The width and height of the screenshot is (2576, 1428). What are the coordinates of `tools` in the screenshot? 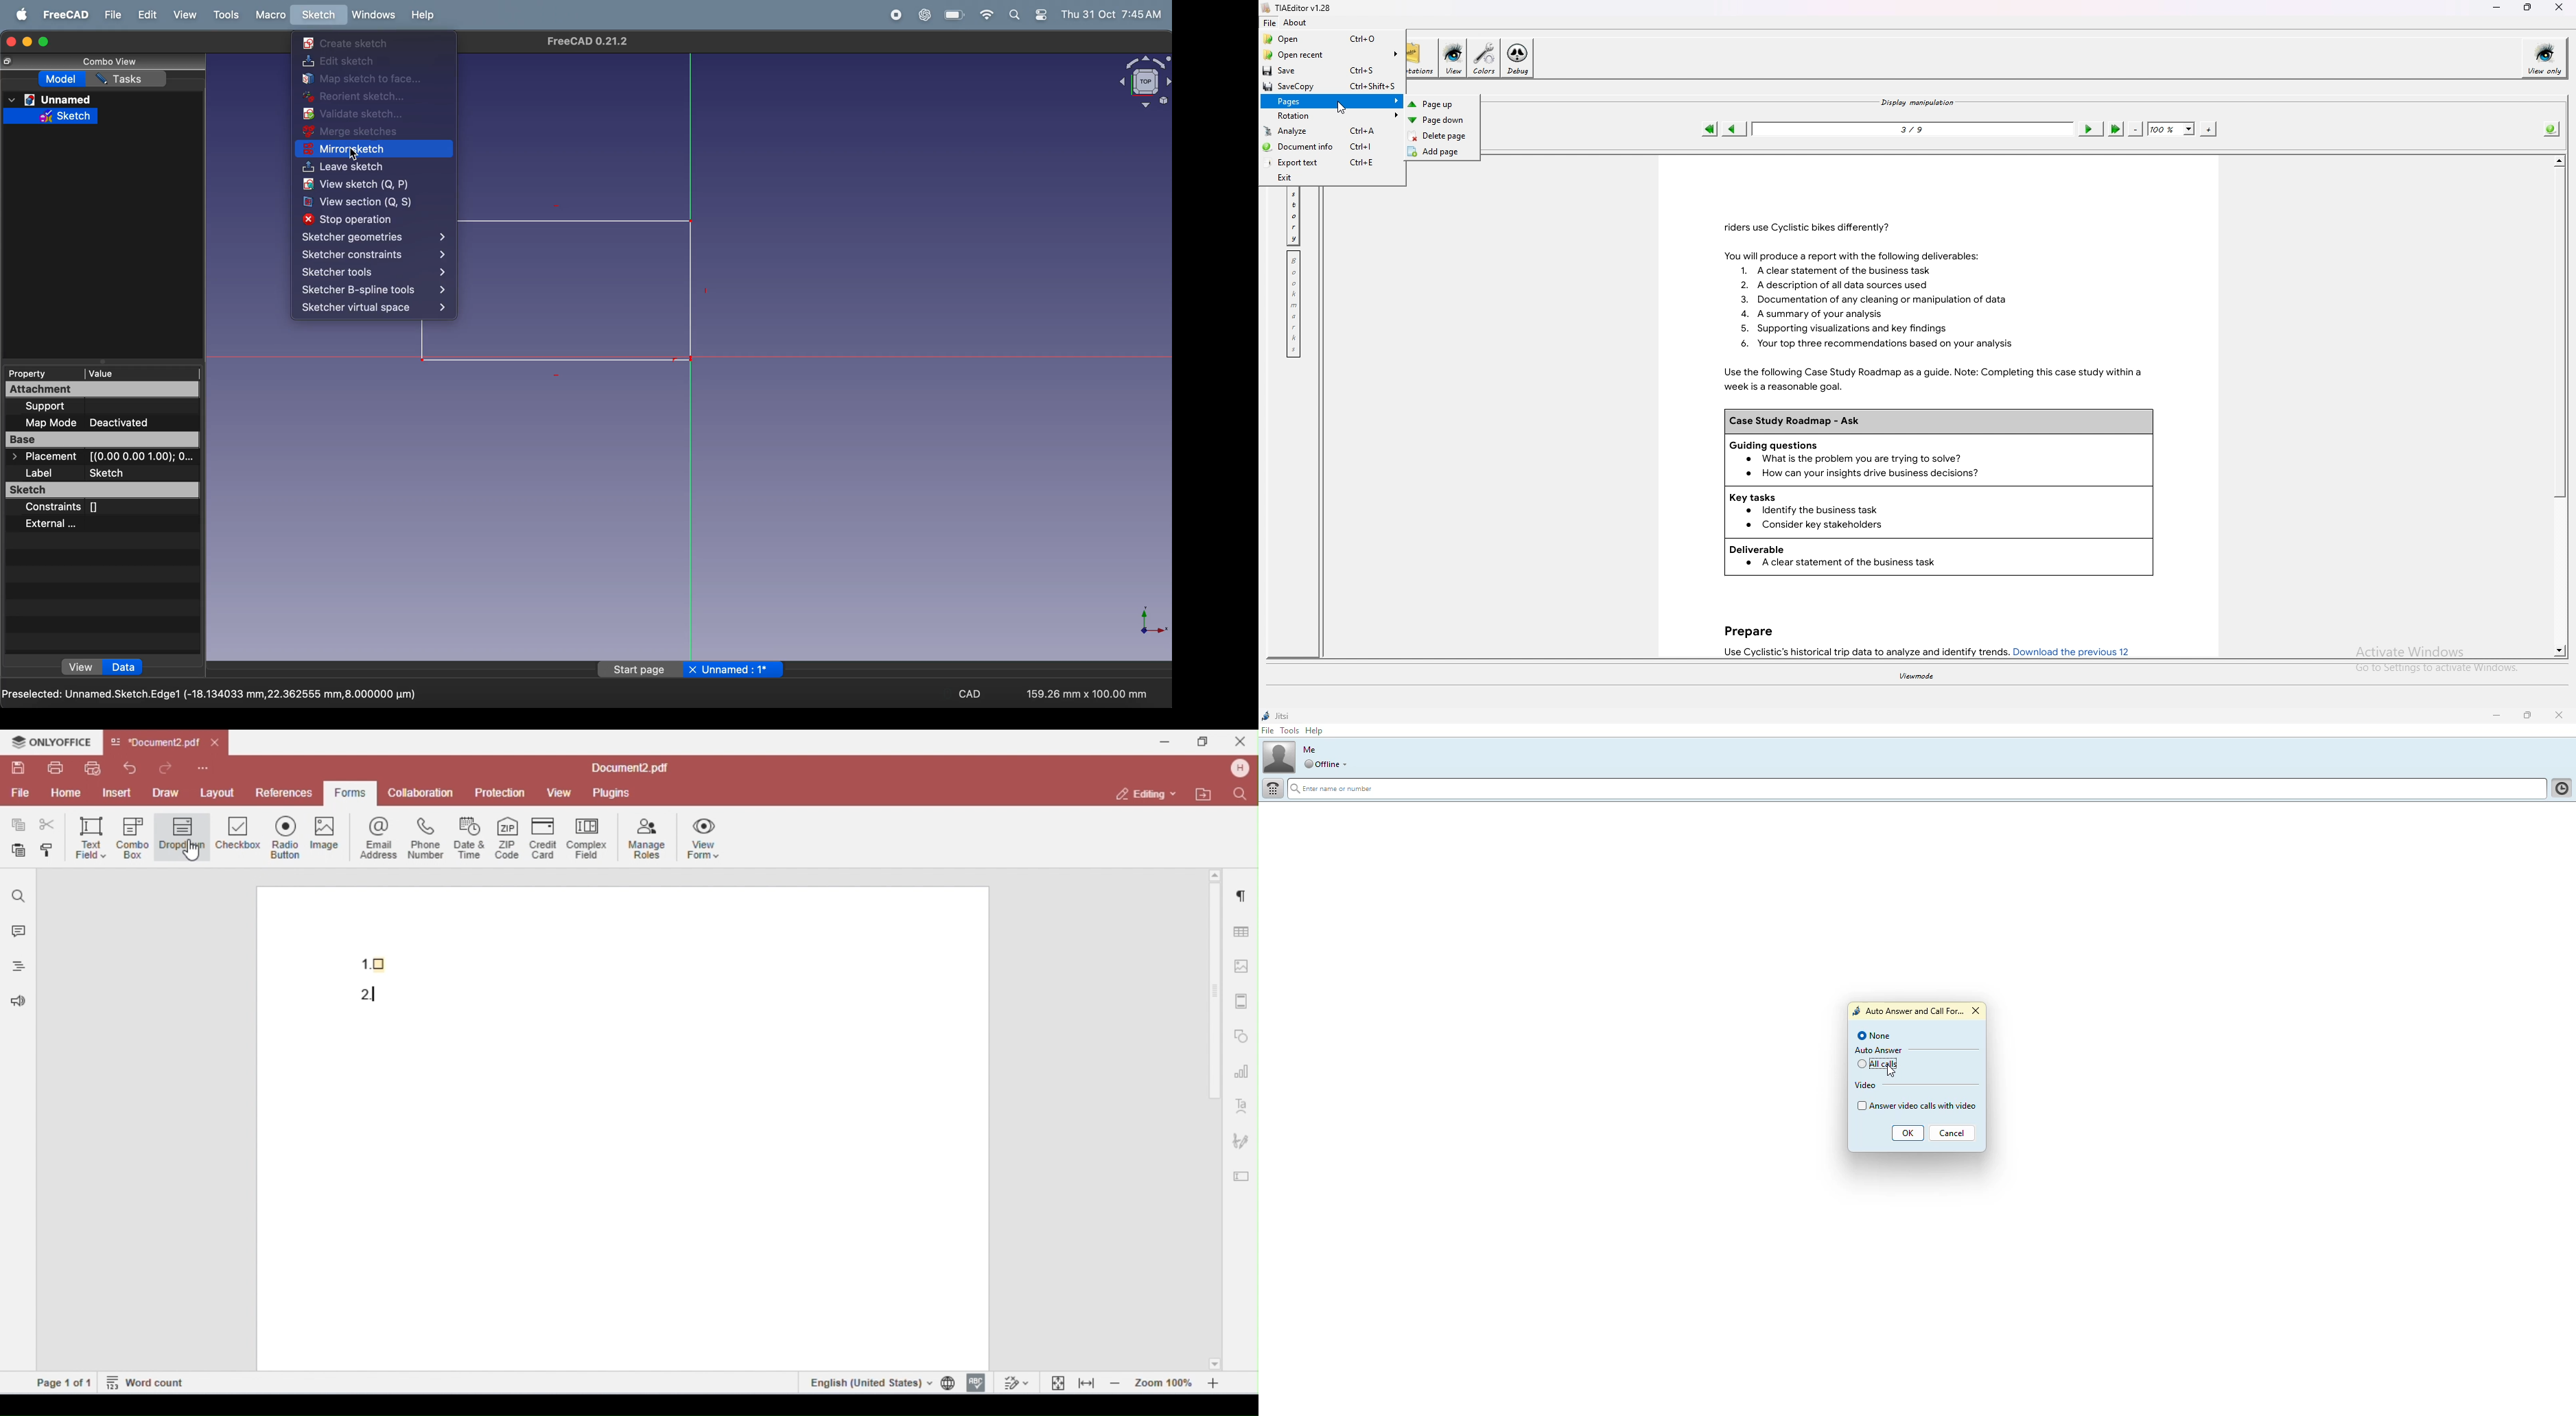 It's located at (1292, 731).